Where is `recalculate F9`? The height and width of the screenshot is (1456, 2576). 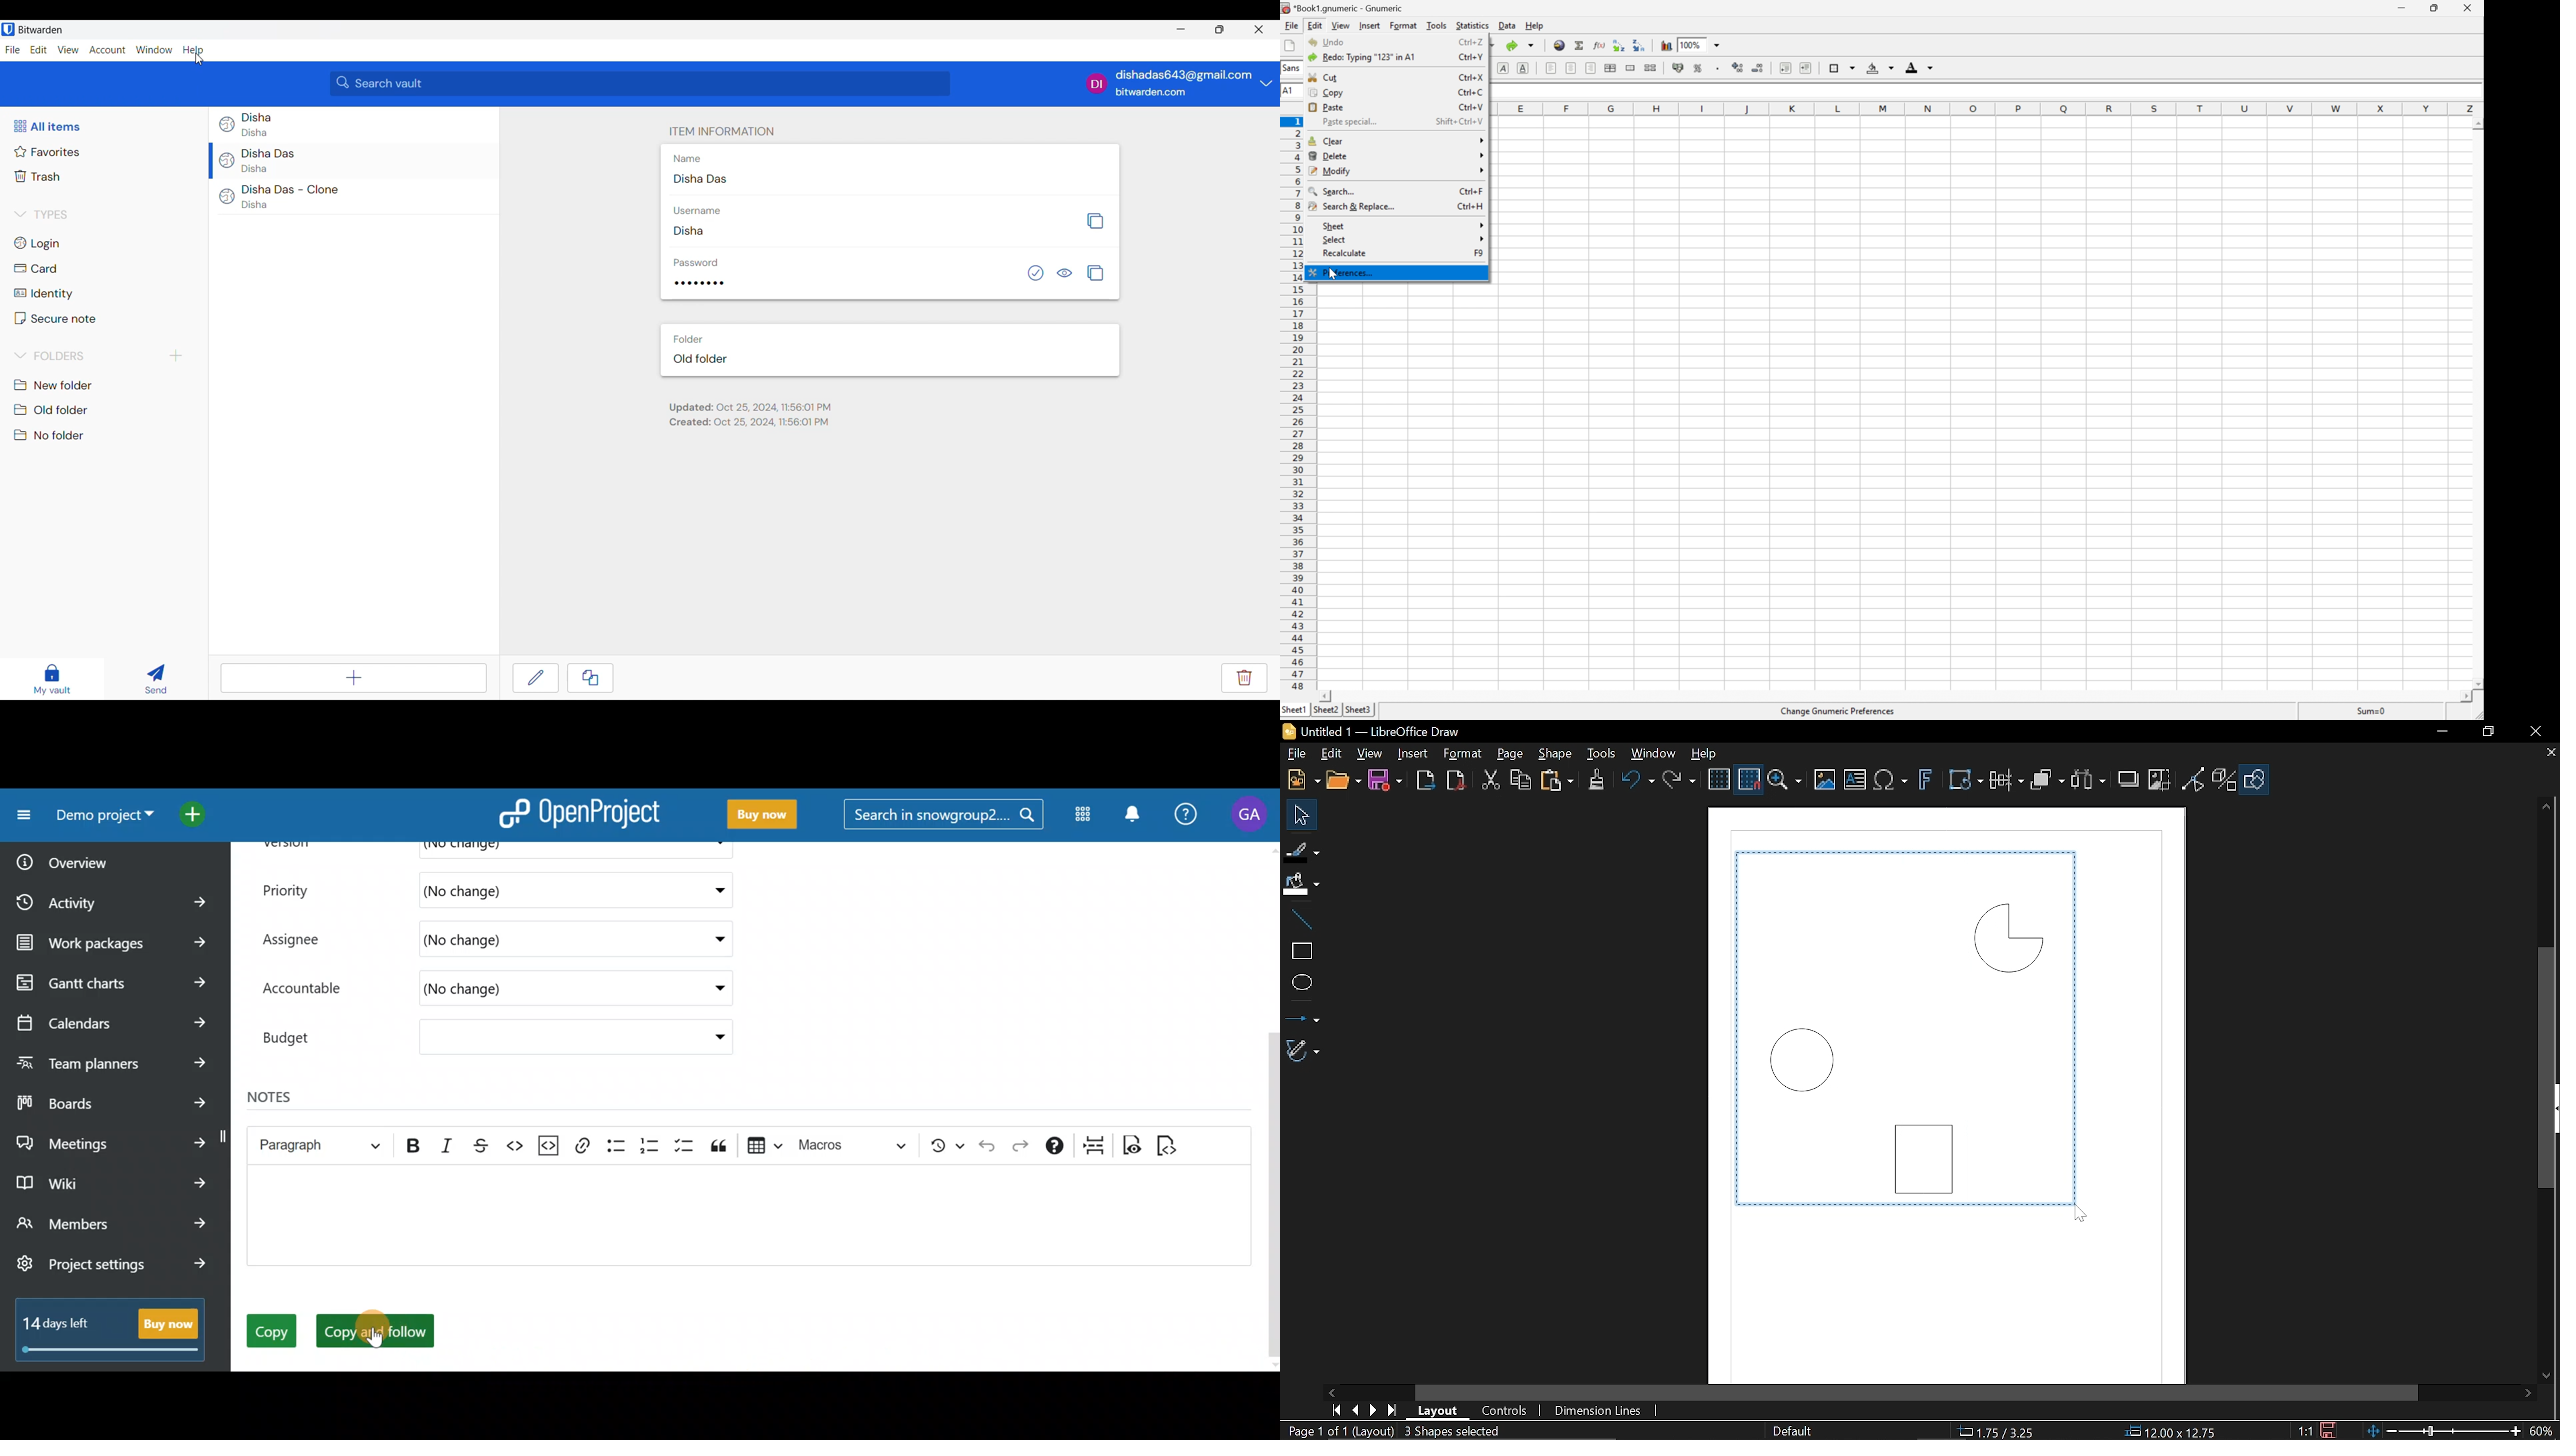
recalculate F9 is located at coordinates (1403, 254).